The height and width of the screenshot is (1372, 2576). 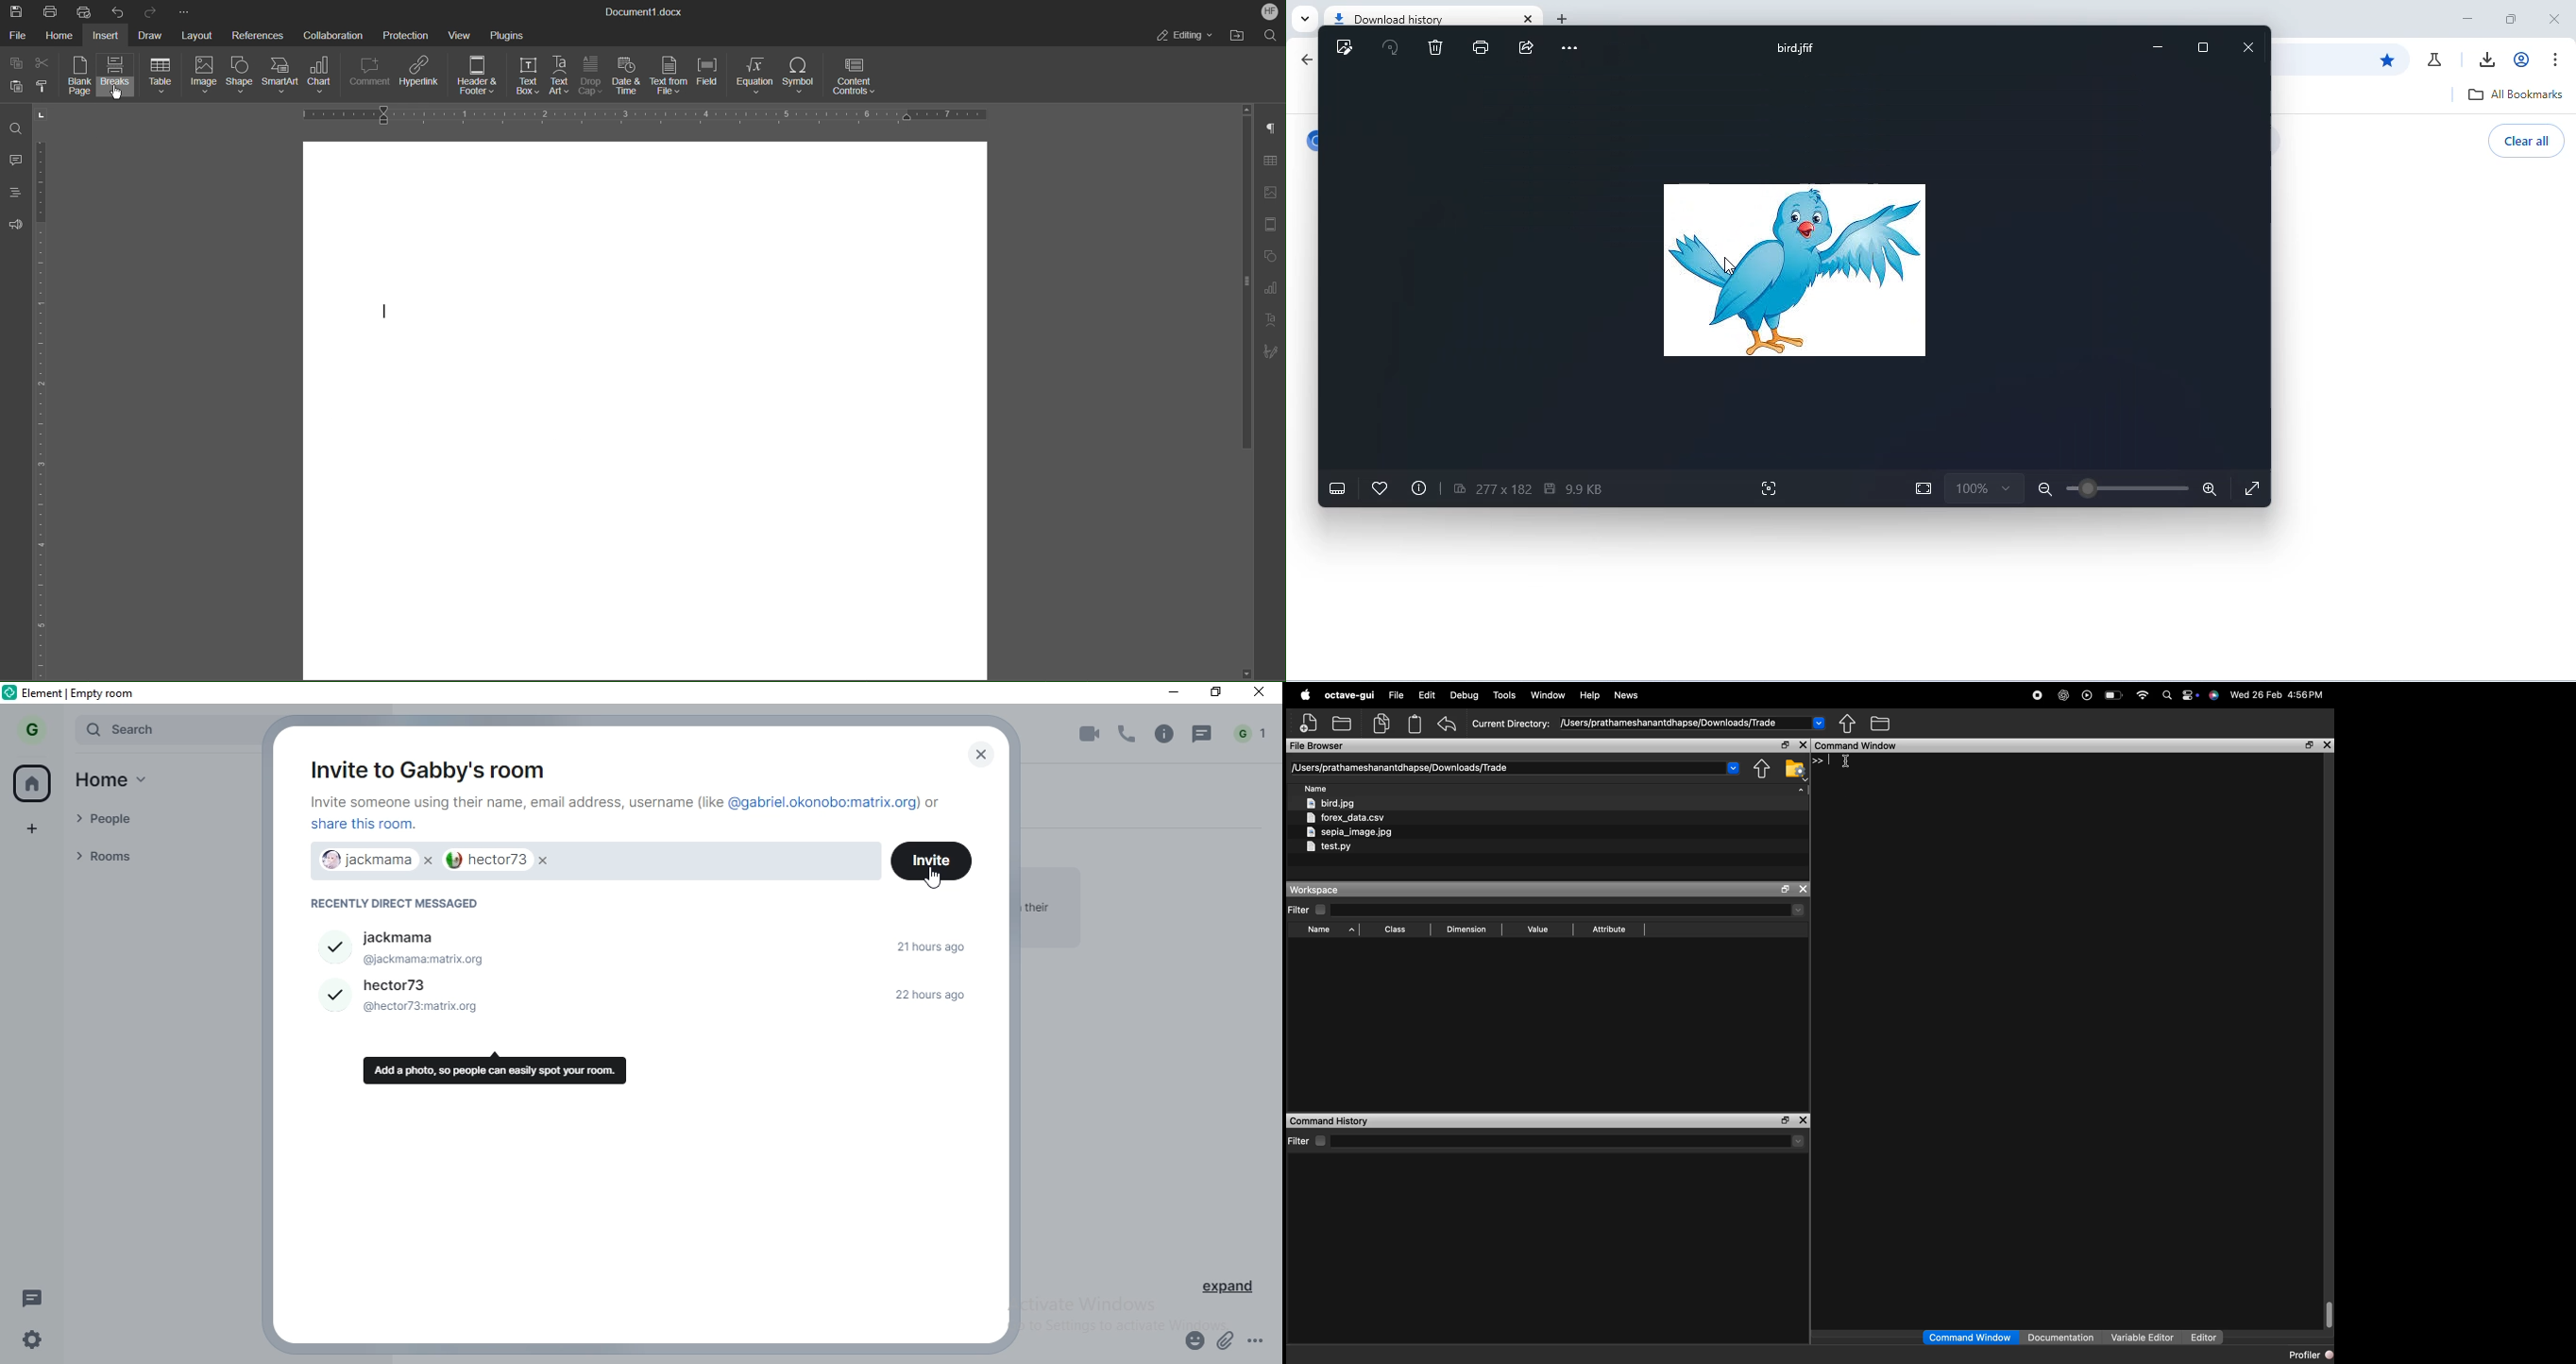 What do you see at coordinates (1626, 696) in the screenshot?
I see `News` at bounding box center [1626, 696].